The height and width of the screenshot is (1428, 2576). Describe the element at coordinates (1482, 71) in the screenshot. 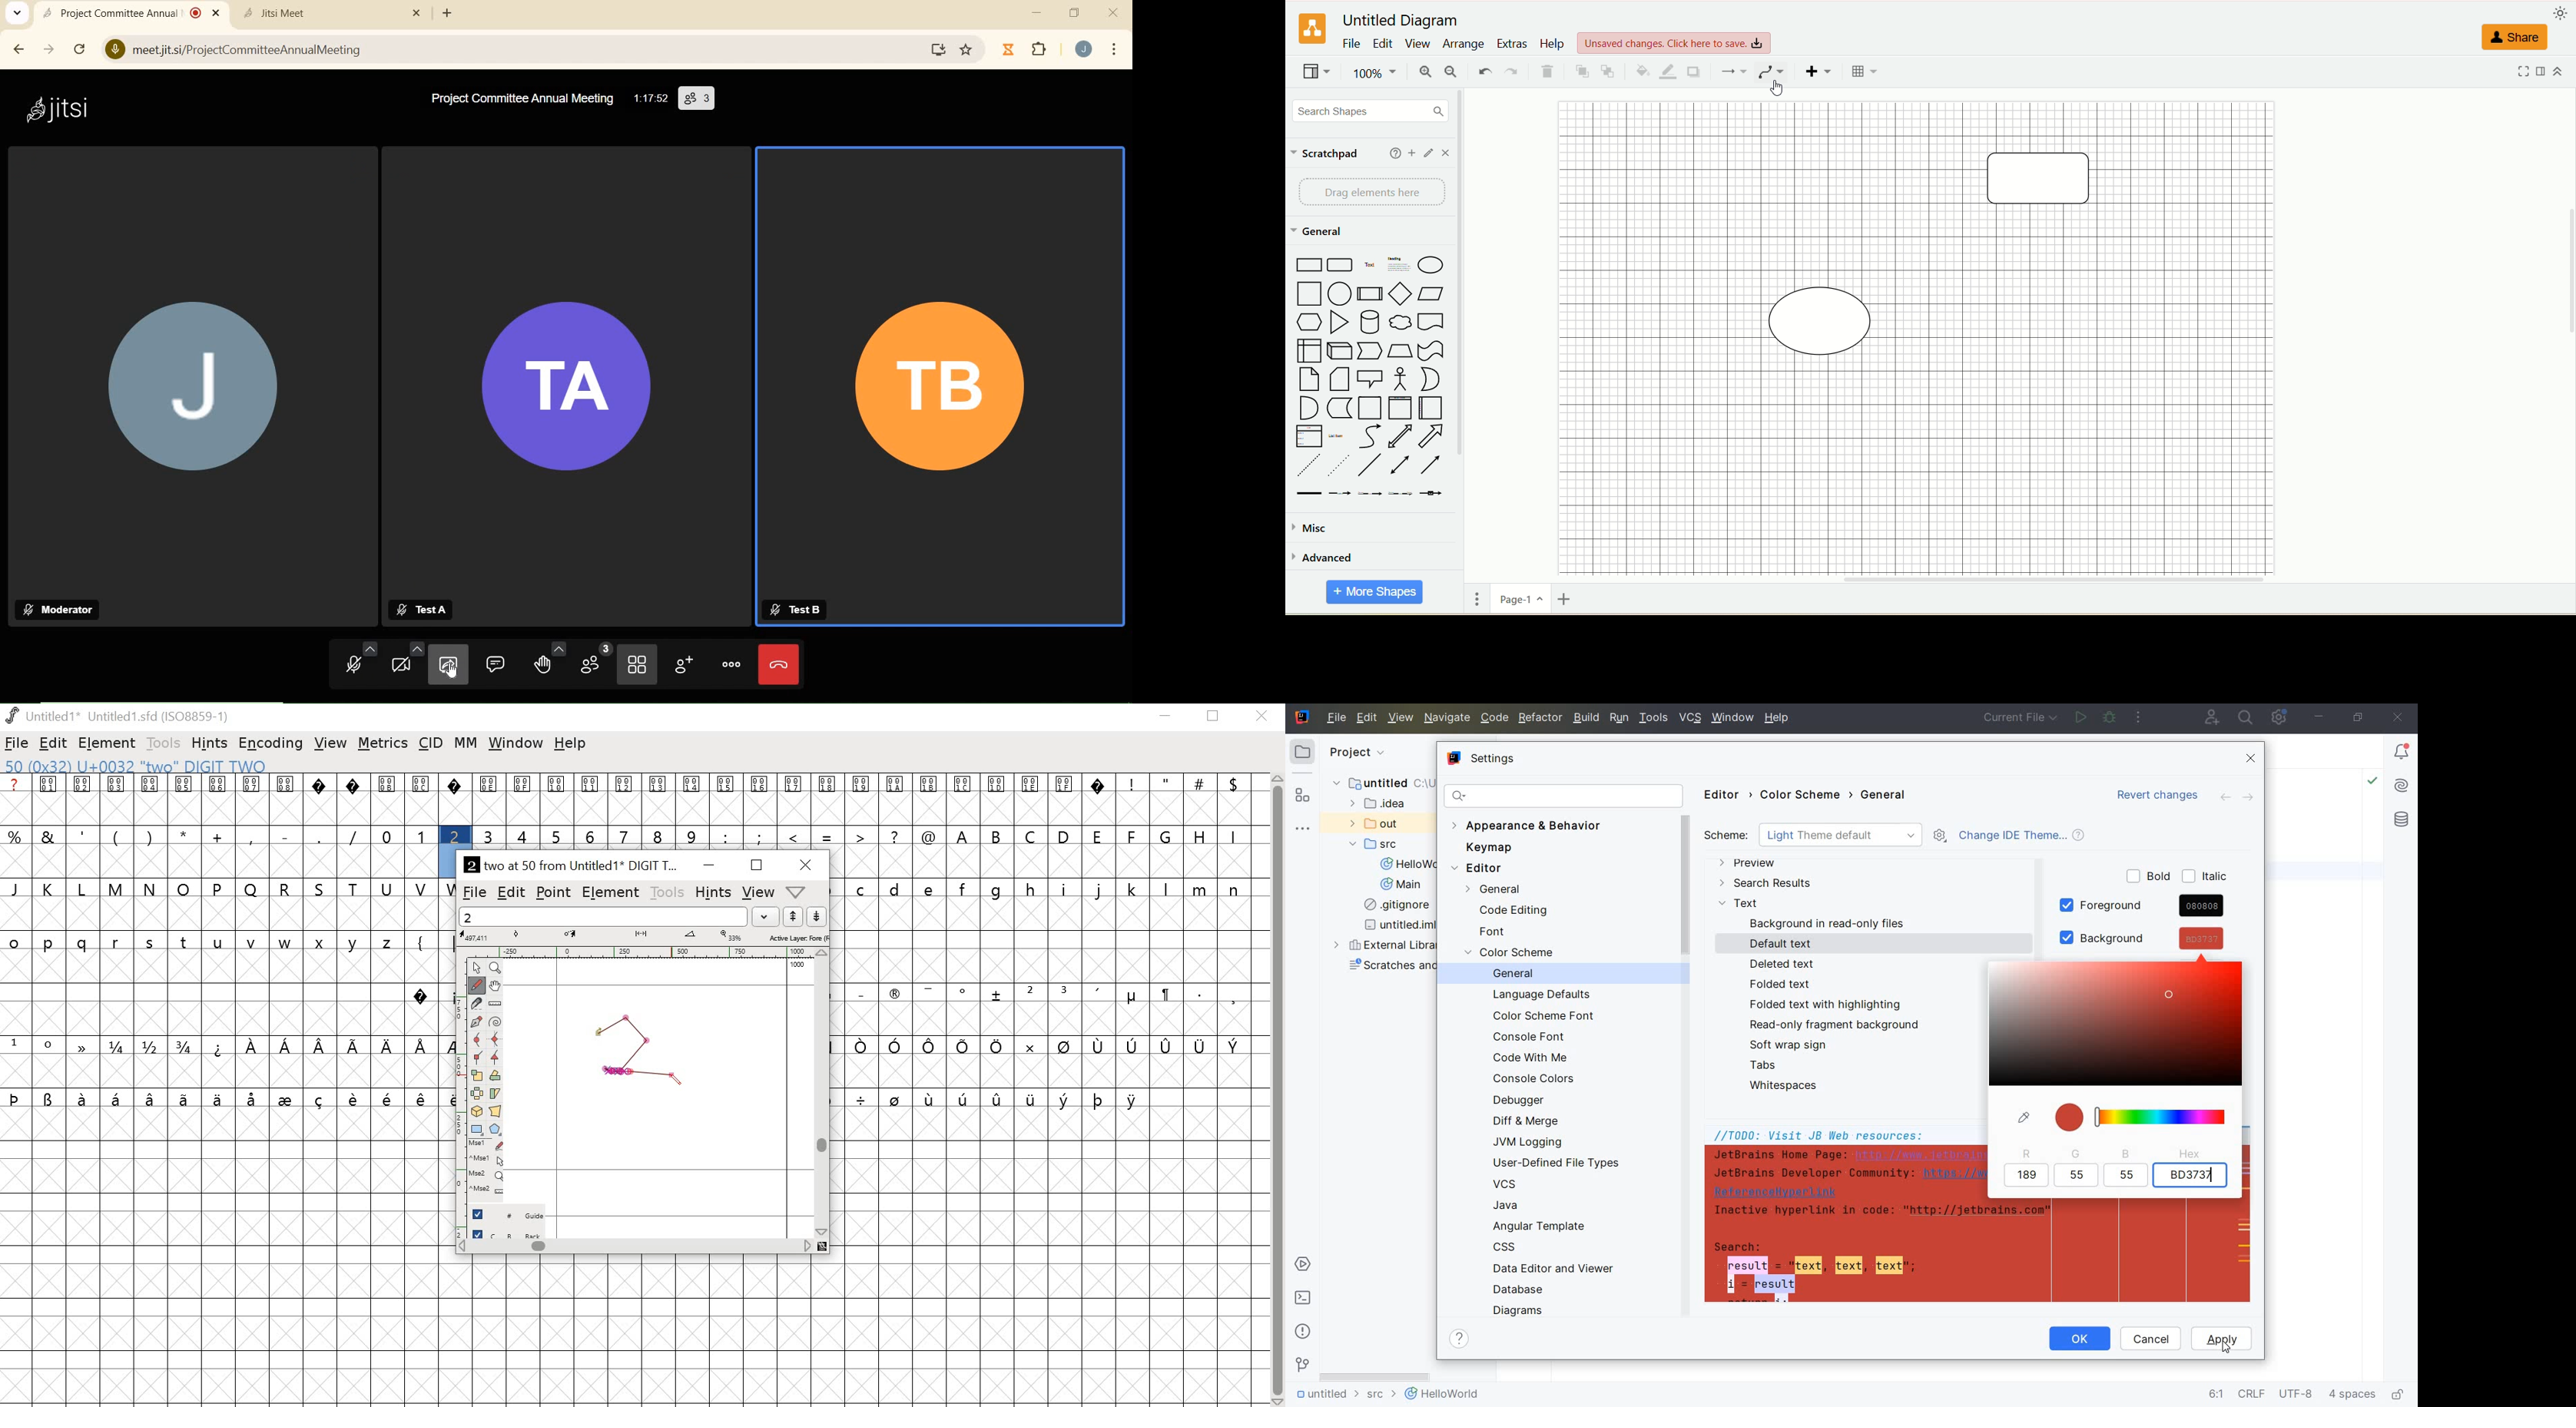

I see `undo` at that location.